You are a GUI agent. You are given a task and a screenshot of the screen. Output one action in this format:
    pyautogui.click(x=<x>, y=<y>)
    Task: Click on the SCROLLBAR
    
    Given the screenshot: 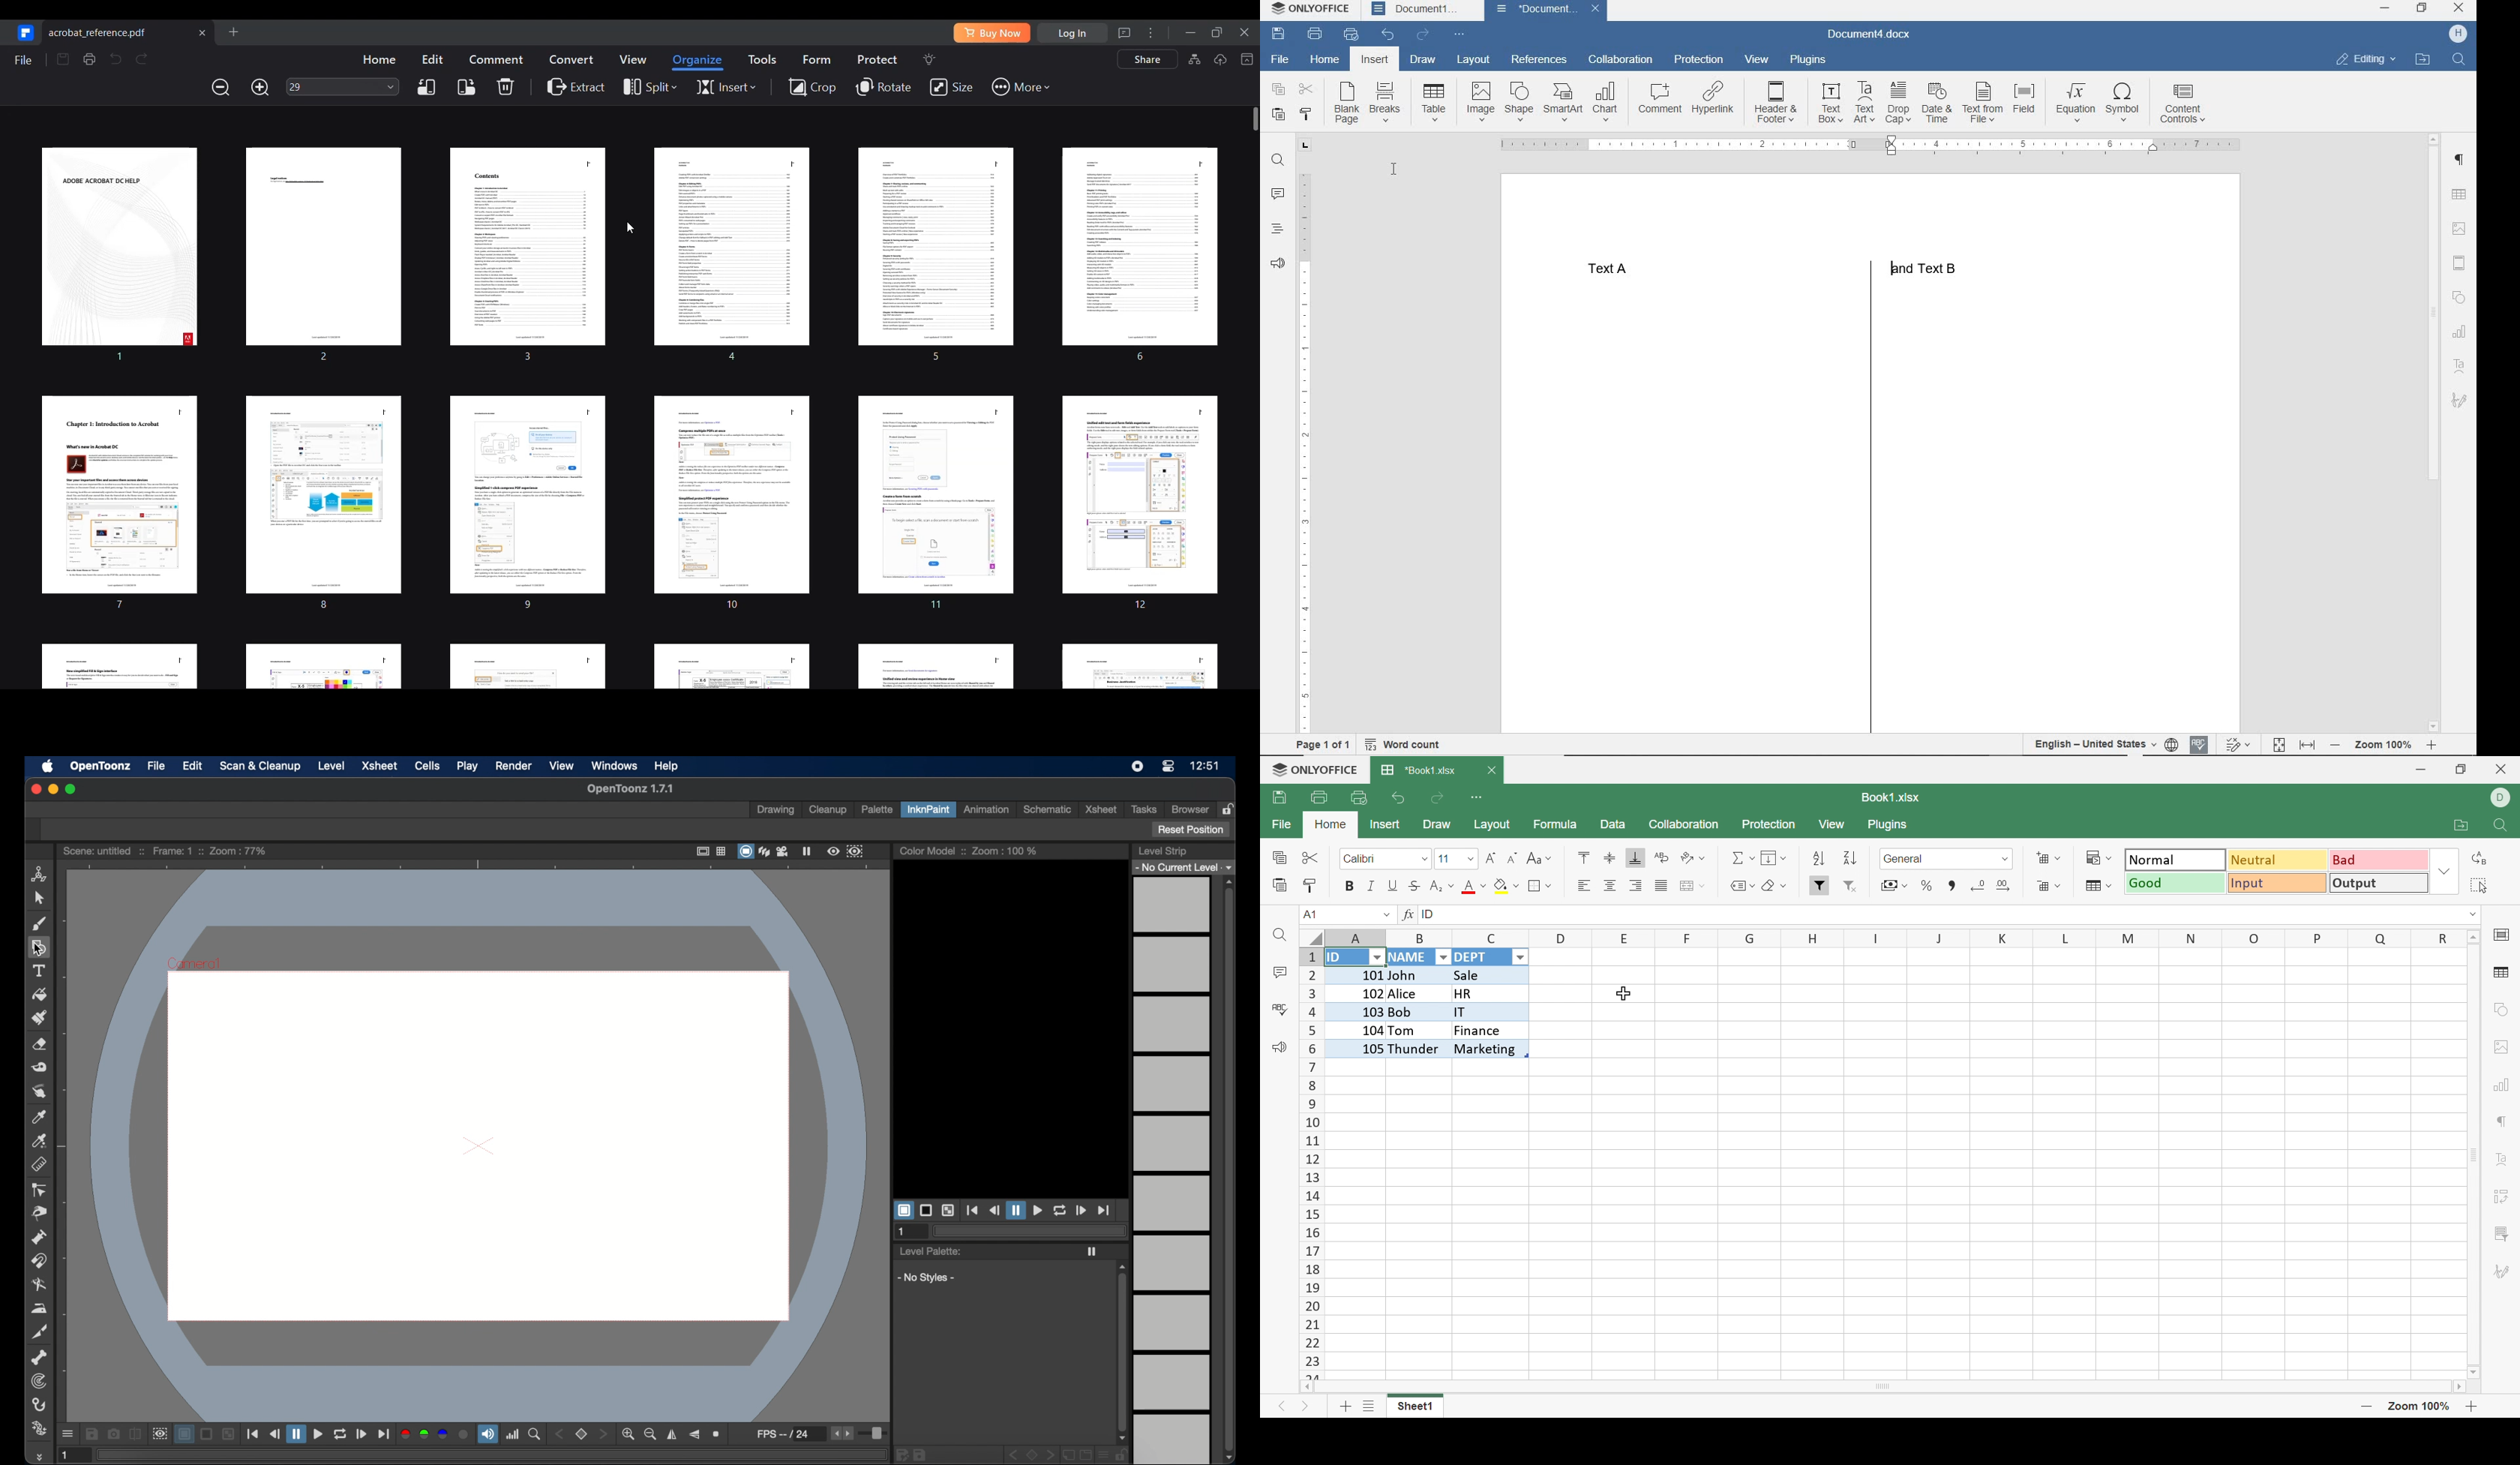 What is the action you would take?
    pyautogui.click(x=2431, y=431)
    